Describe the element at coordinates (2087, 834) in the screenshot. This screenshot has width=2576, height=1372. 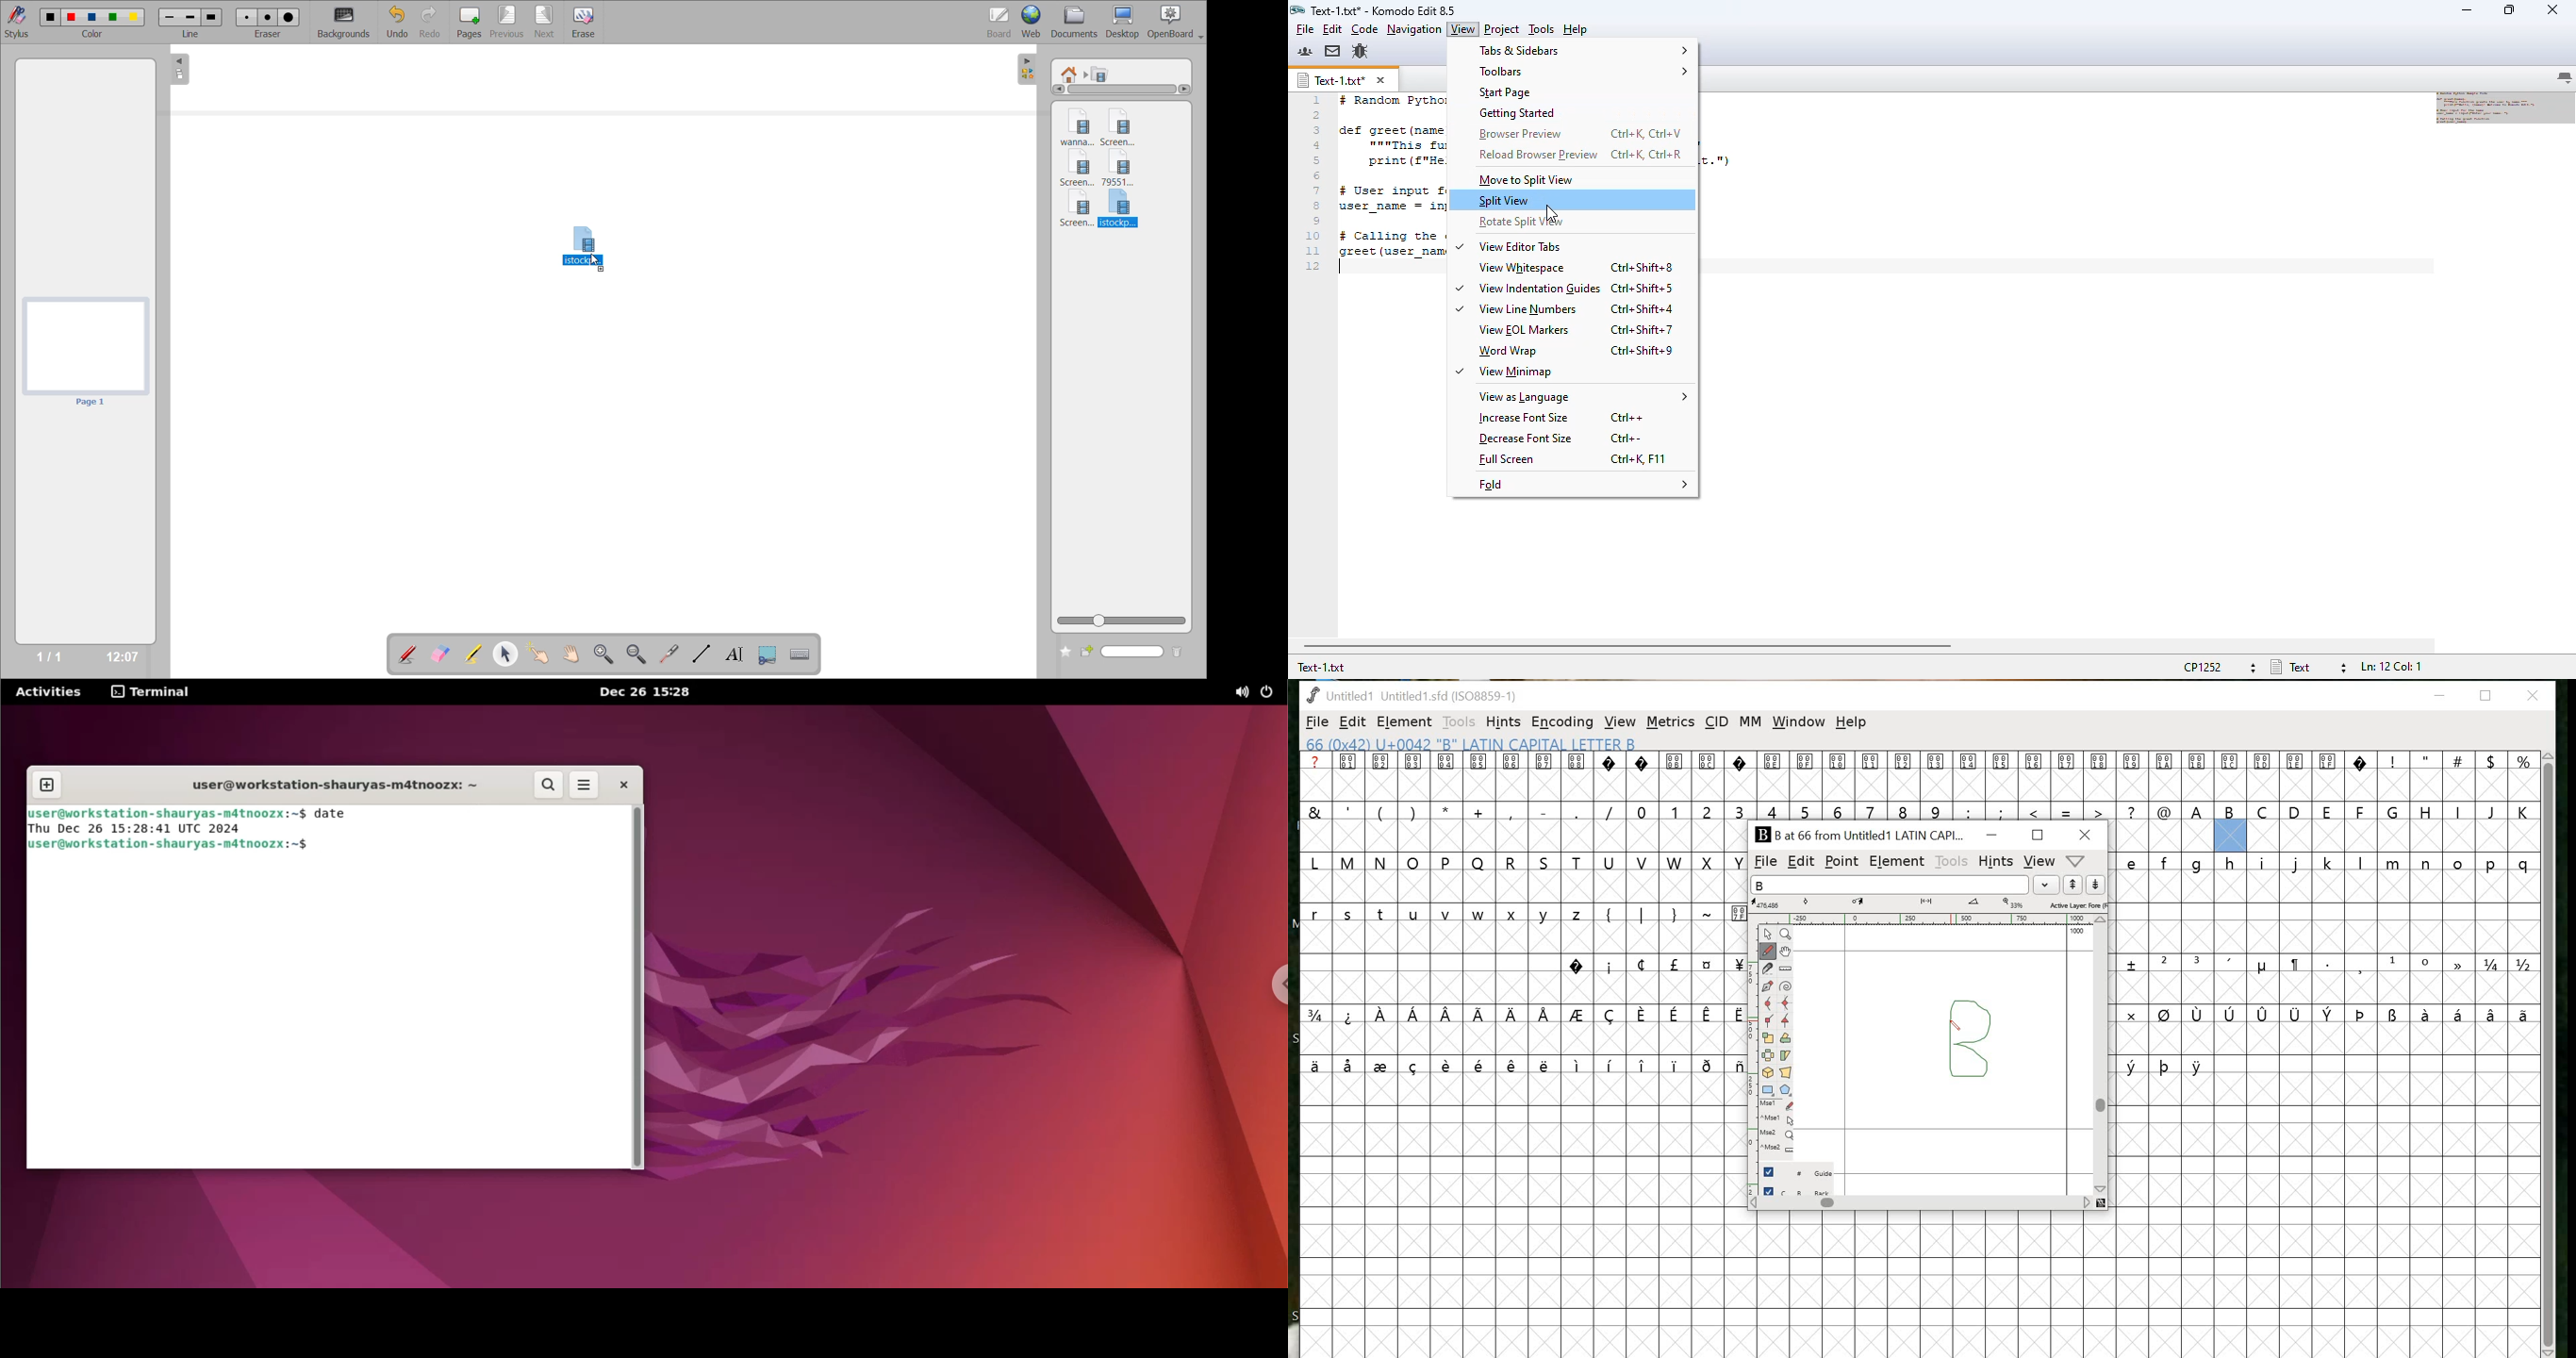
I see `CLOSE` at that location.